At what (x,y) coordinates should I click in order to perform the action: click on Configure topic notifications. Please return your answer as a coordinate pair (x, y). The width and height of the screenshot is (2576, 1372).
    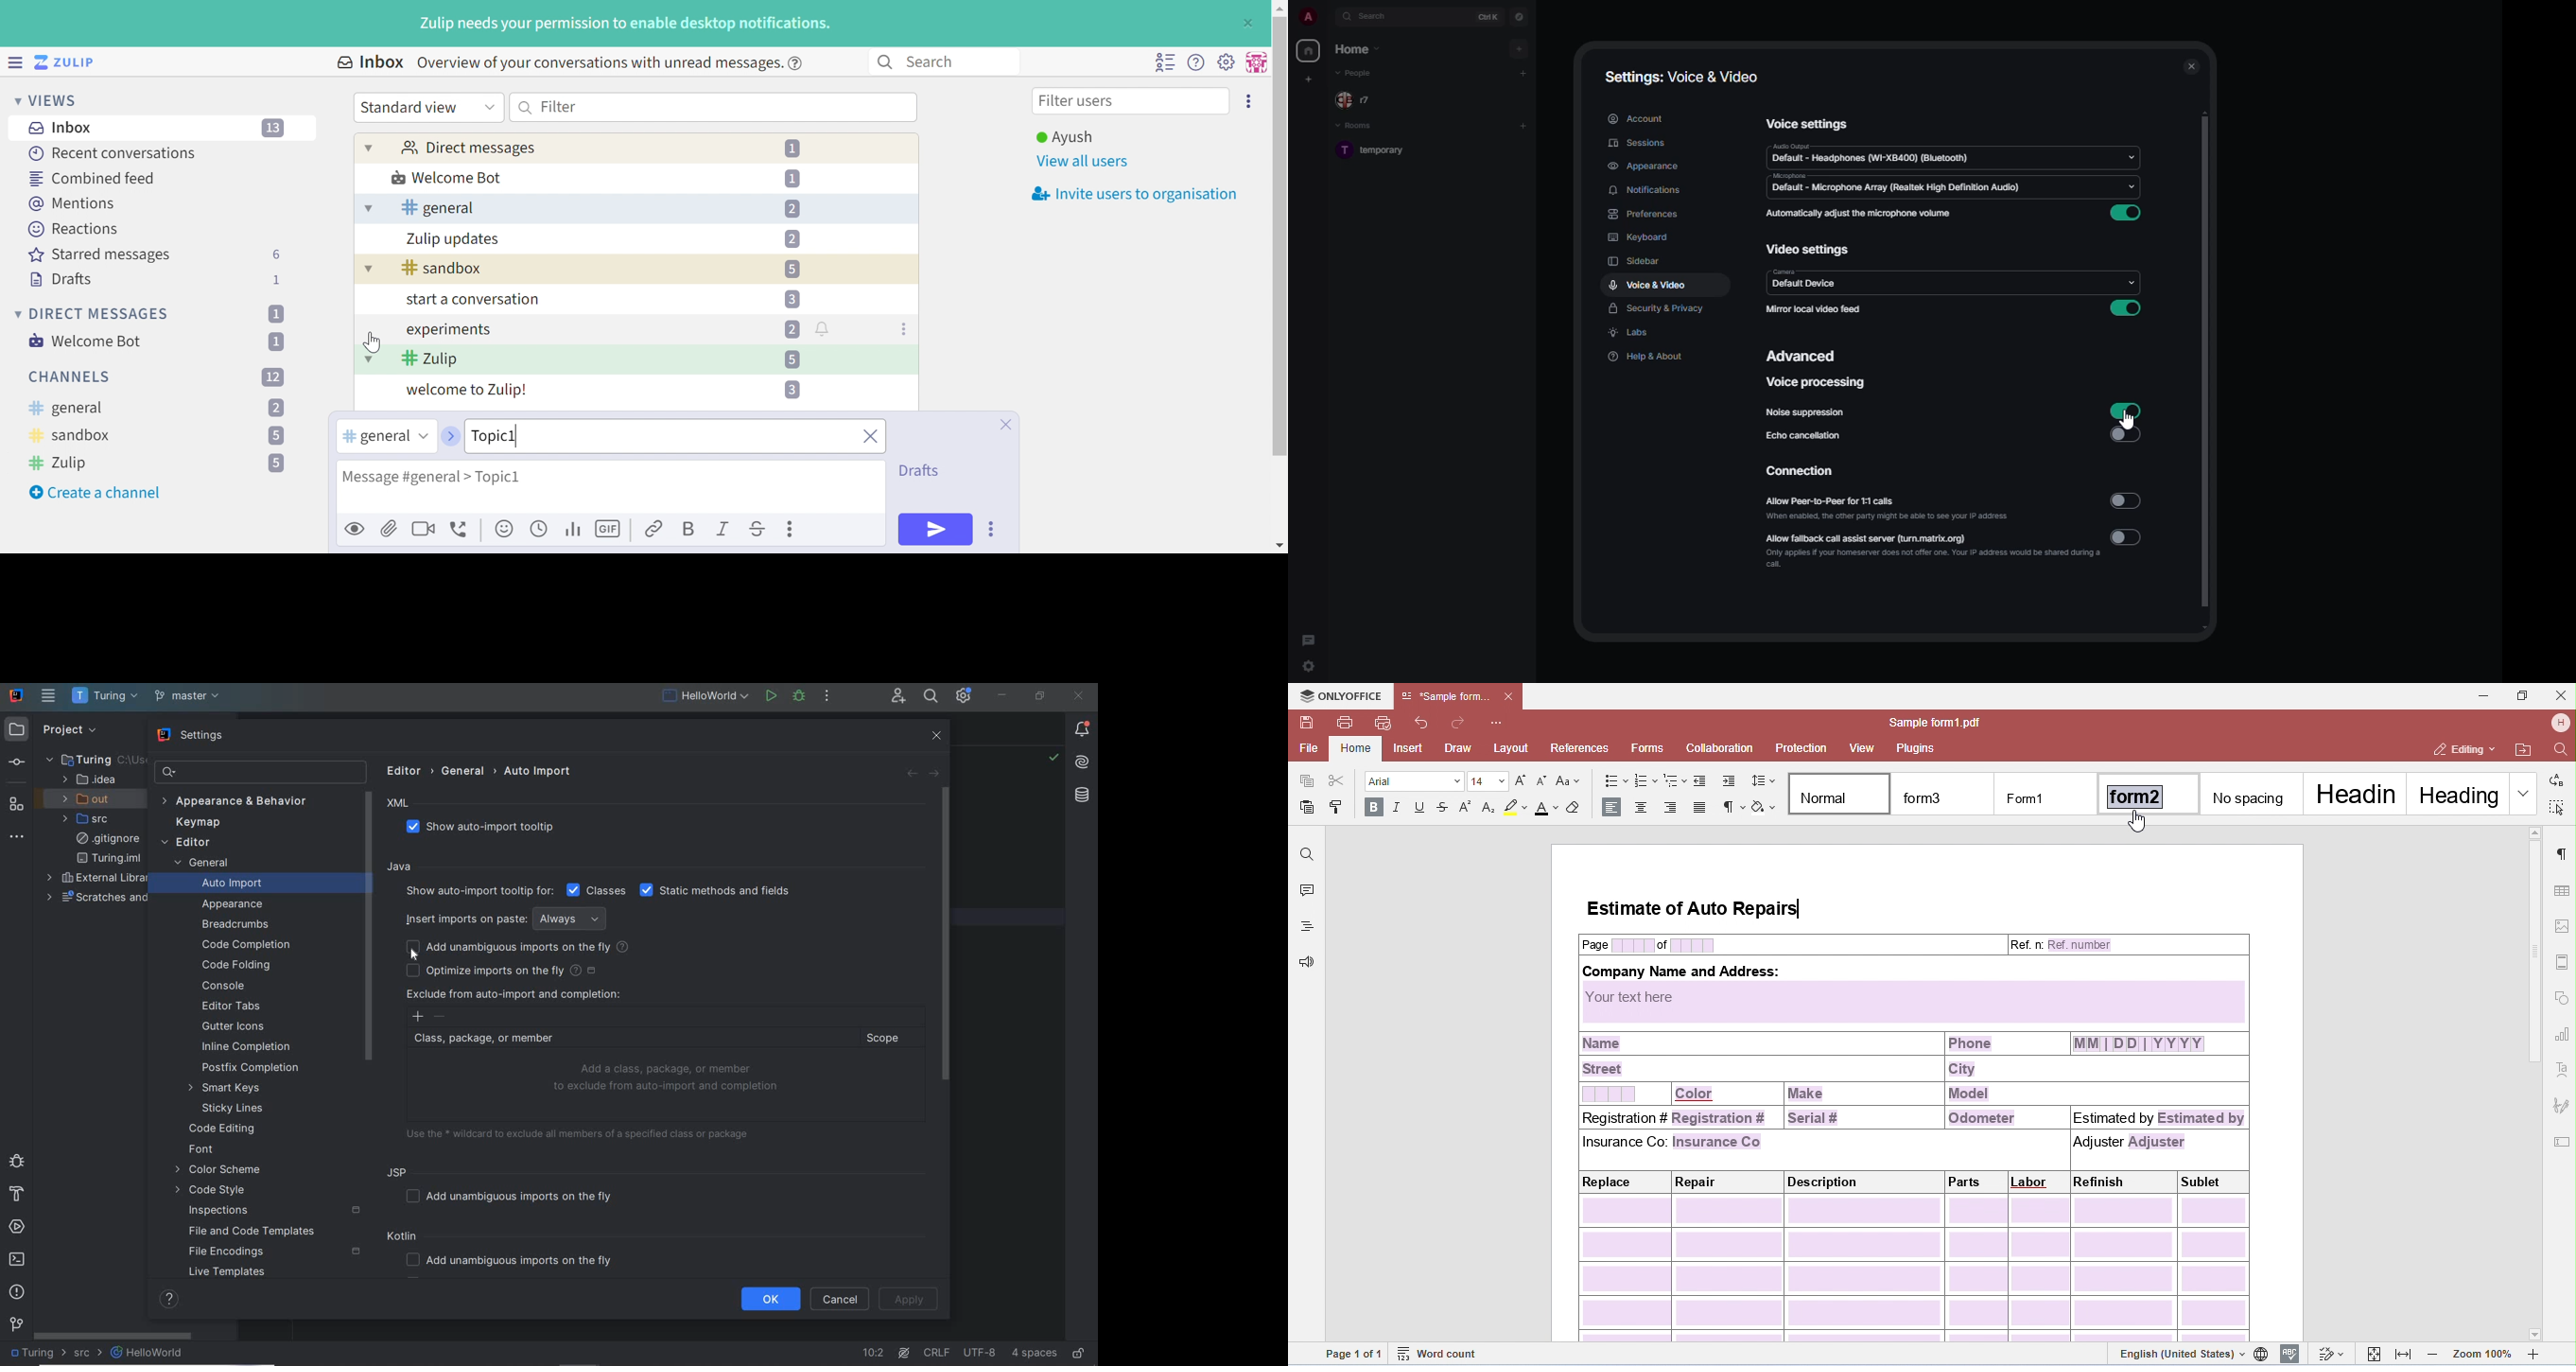
    Looking at the image, I should click on (824, 329).